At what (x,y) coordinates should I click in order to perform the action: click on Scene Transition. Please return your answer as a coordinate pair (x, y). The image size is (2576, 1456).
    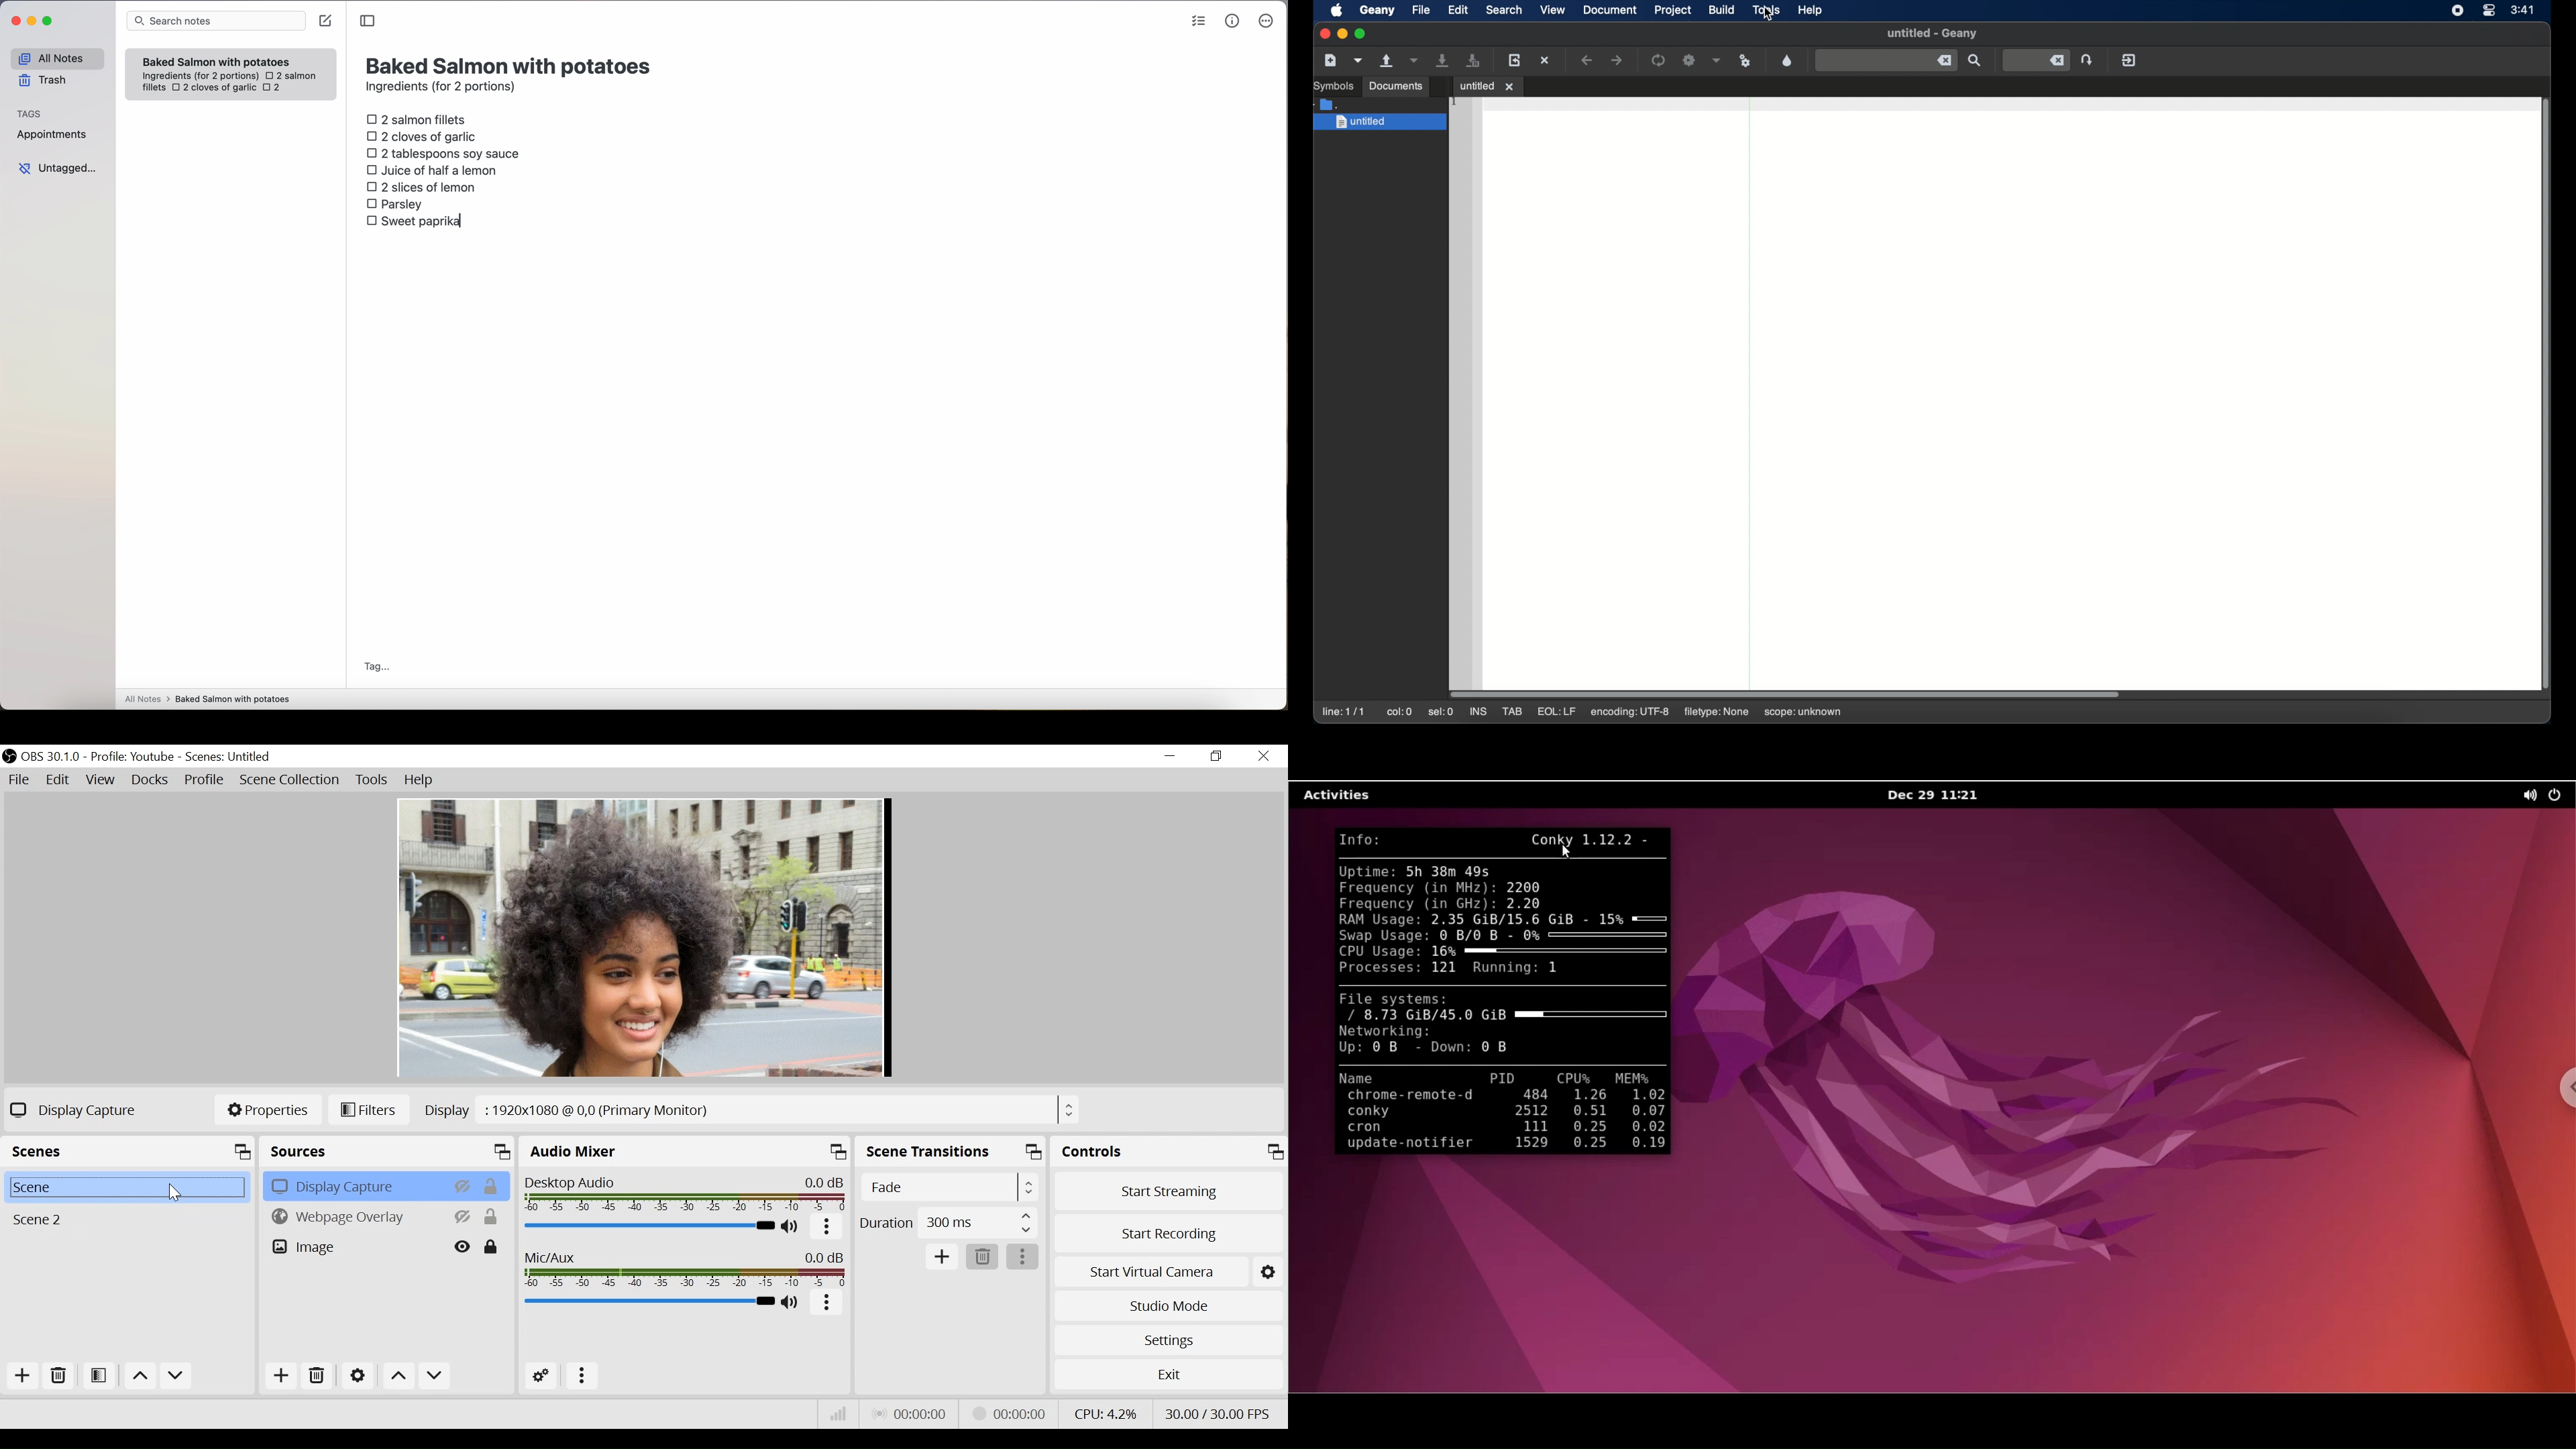
    Looking at the image, I should click on (951, 1152).